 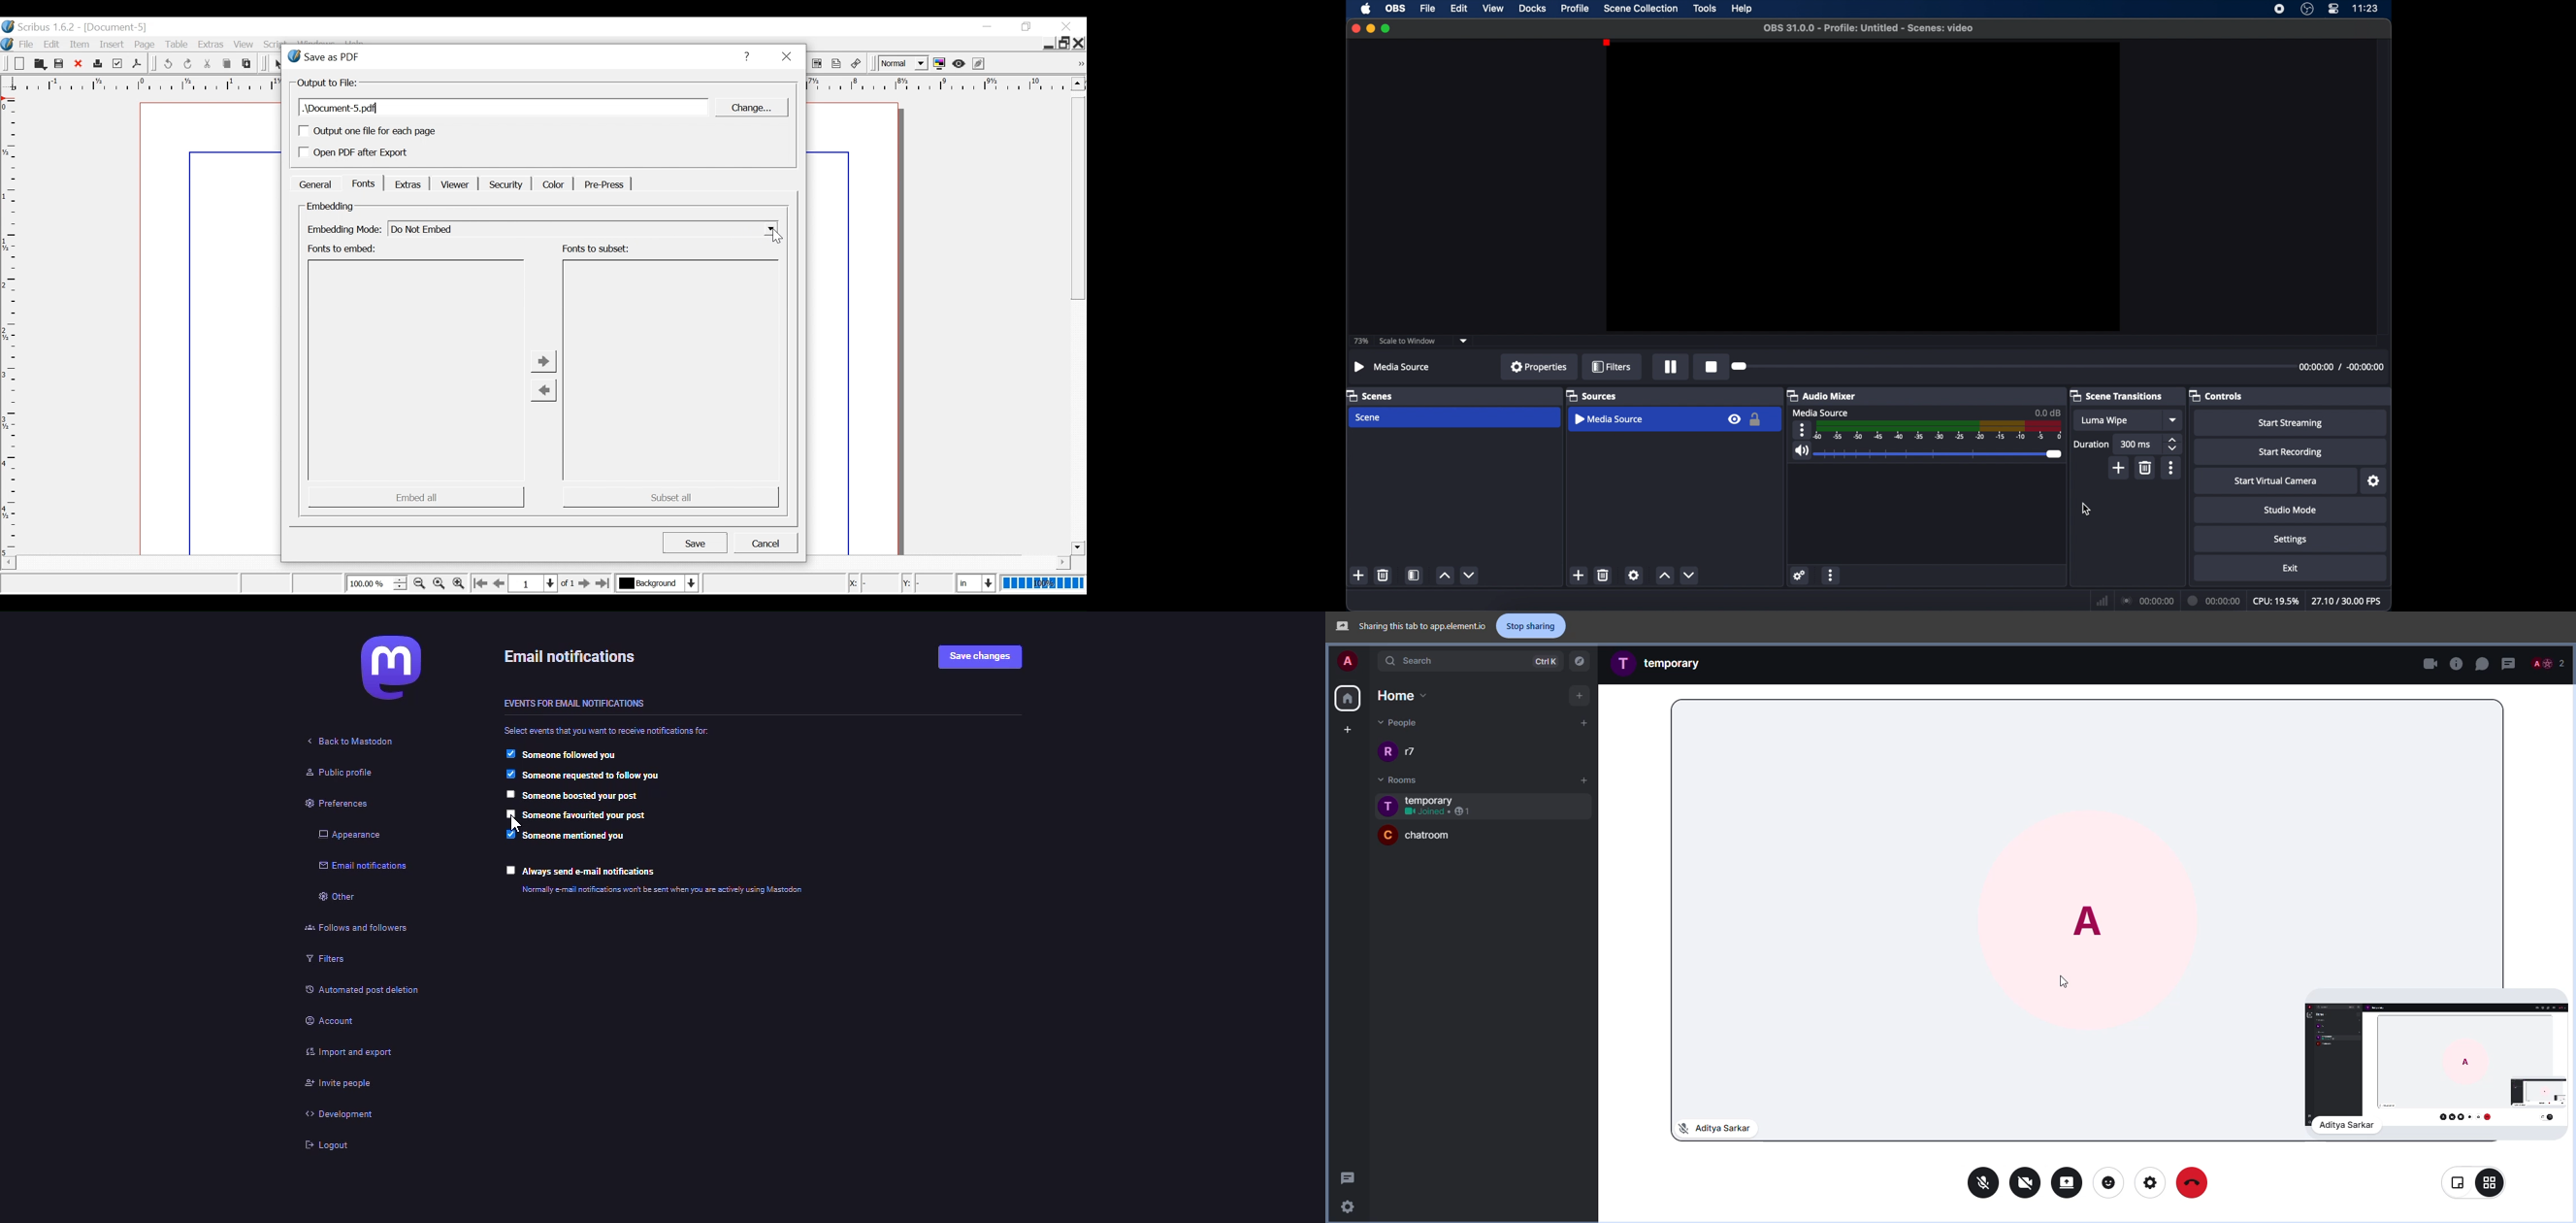 I want to click on minimize, so click(x=1047, y=45).